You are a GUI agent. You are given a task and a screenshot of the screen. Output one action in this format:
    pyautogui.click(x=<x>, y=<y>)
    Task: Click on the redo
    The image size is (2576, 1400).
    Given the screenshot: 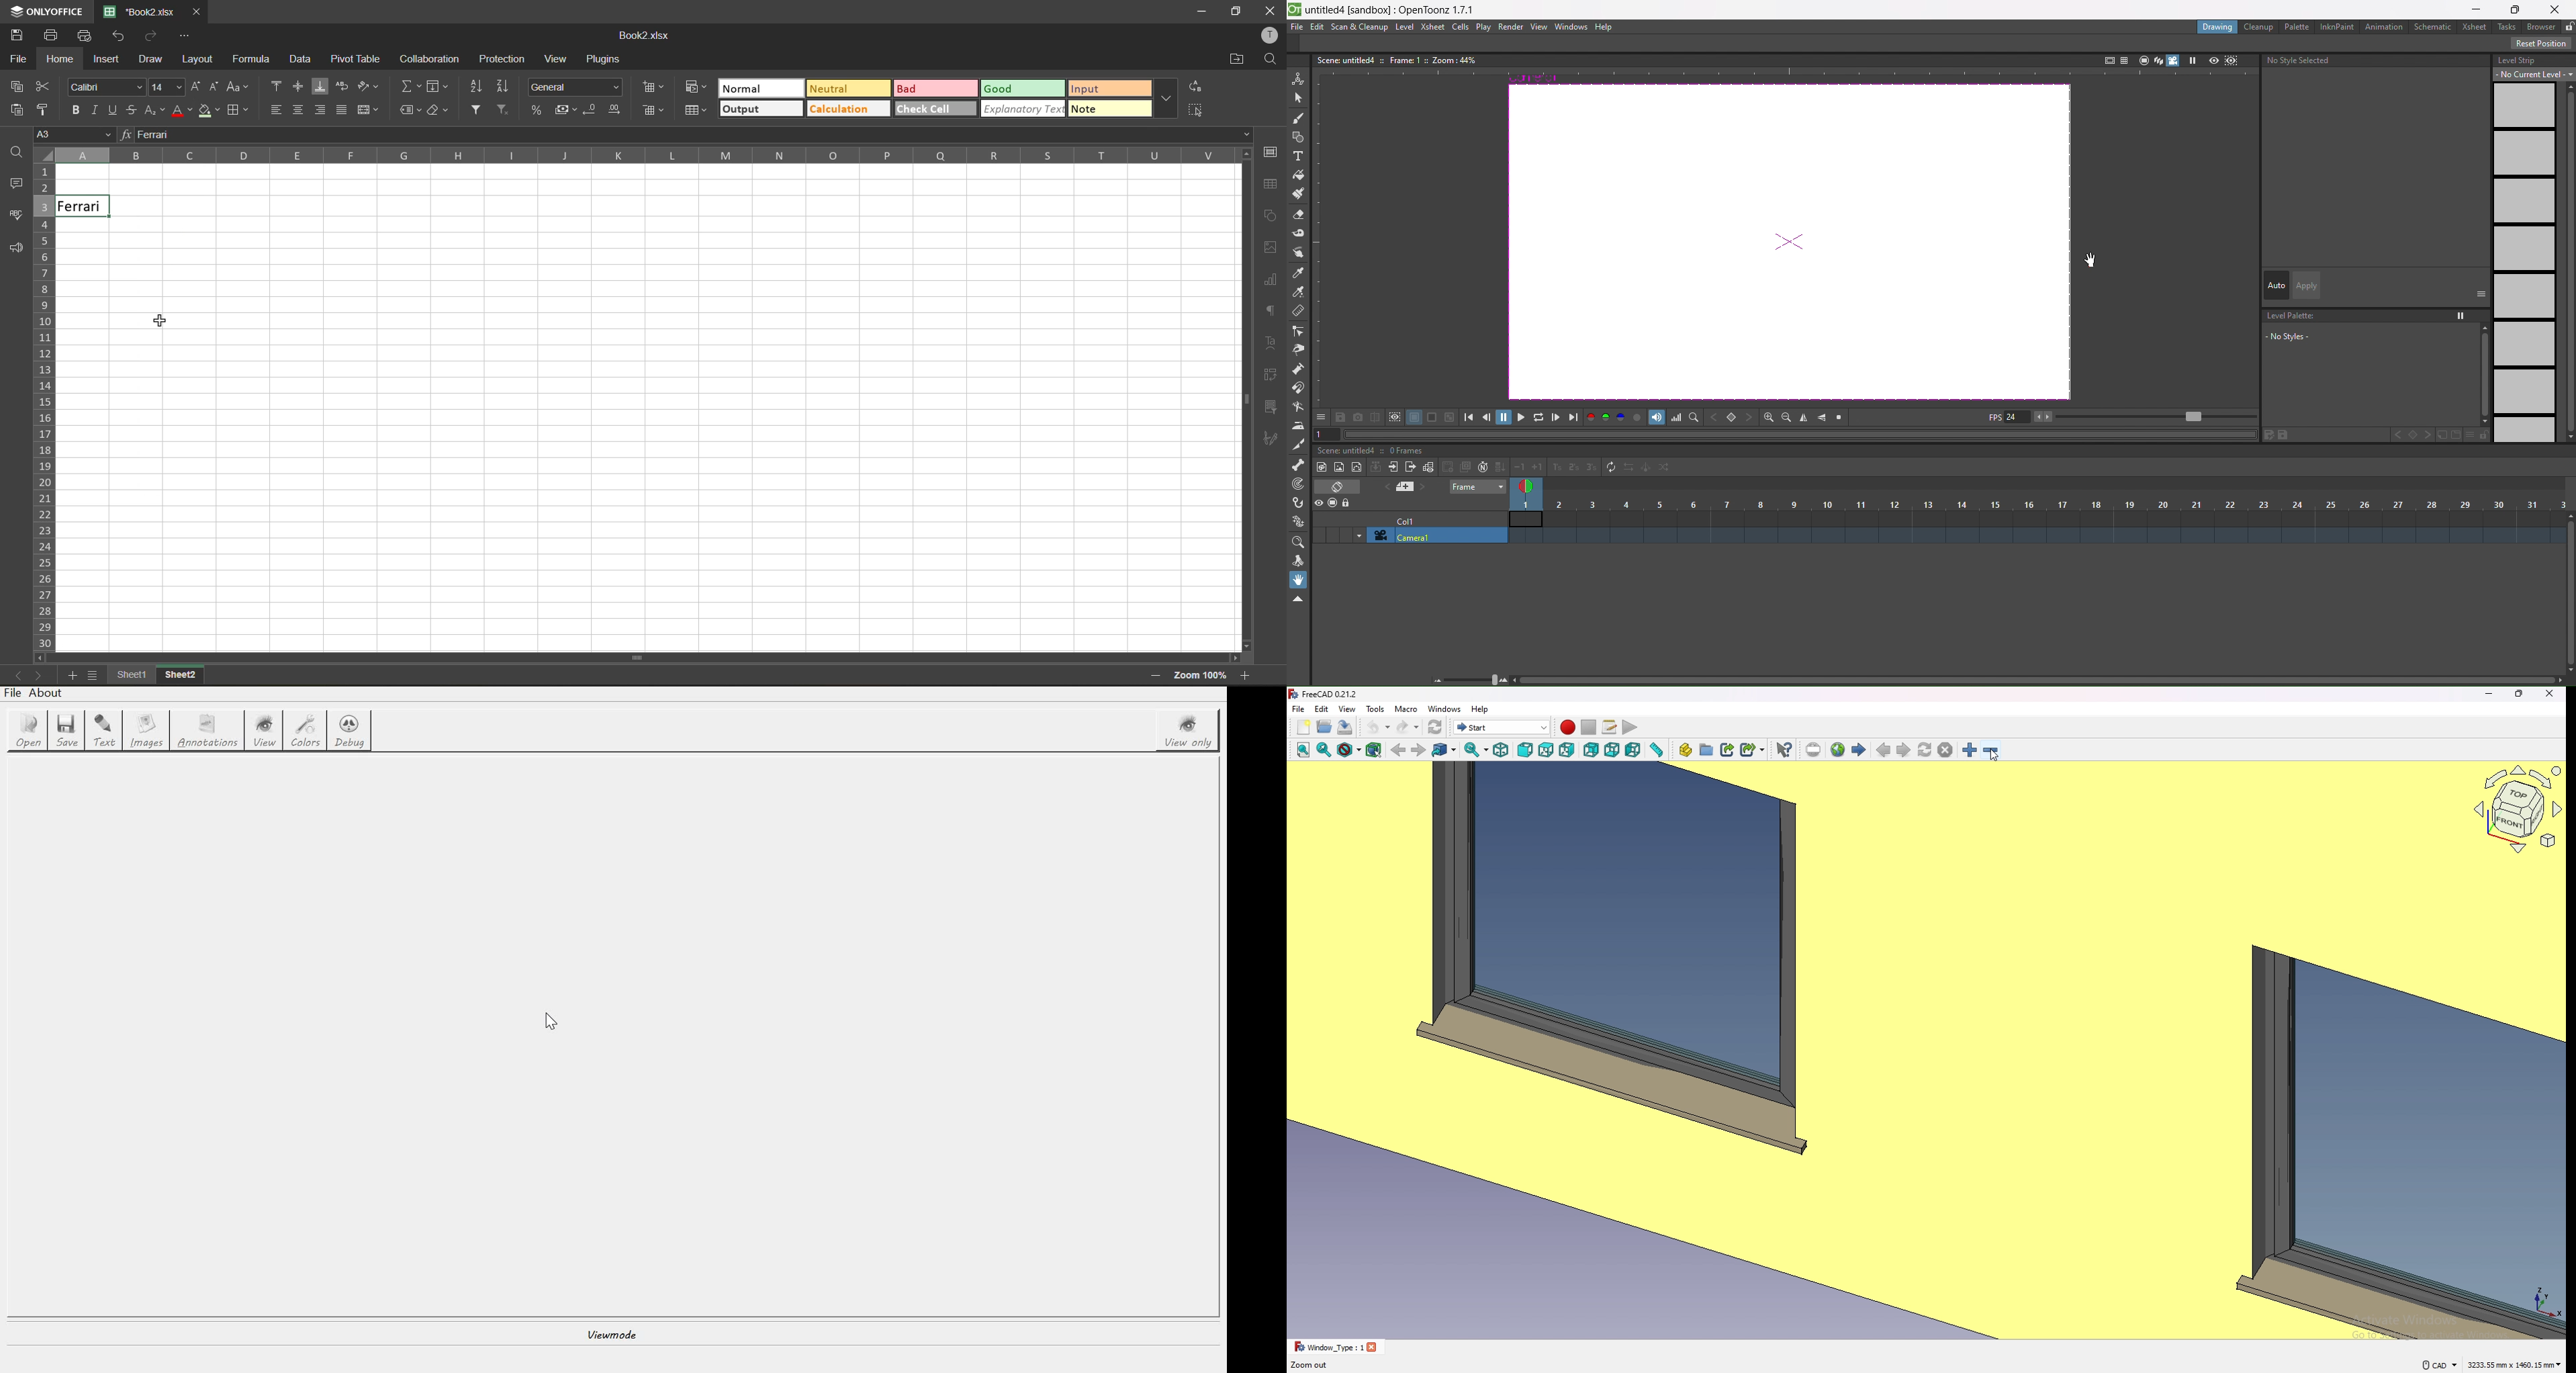 What is the action you would take?
    pyautogui.click(x=150, y=36)
    